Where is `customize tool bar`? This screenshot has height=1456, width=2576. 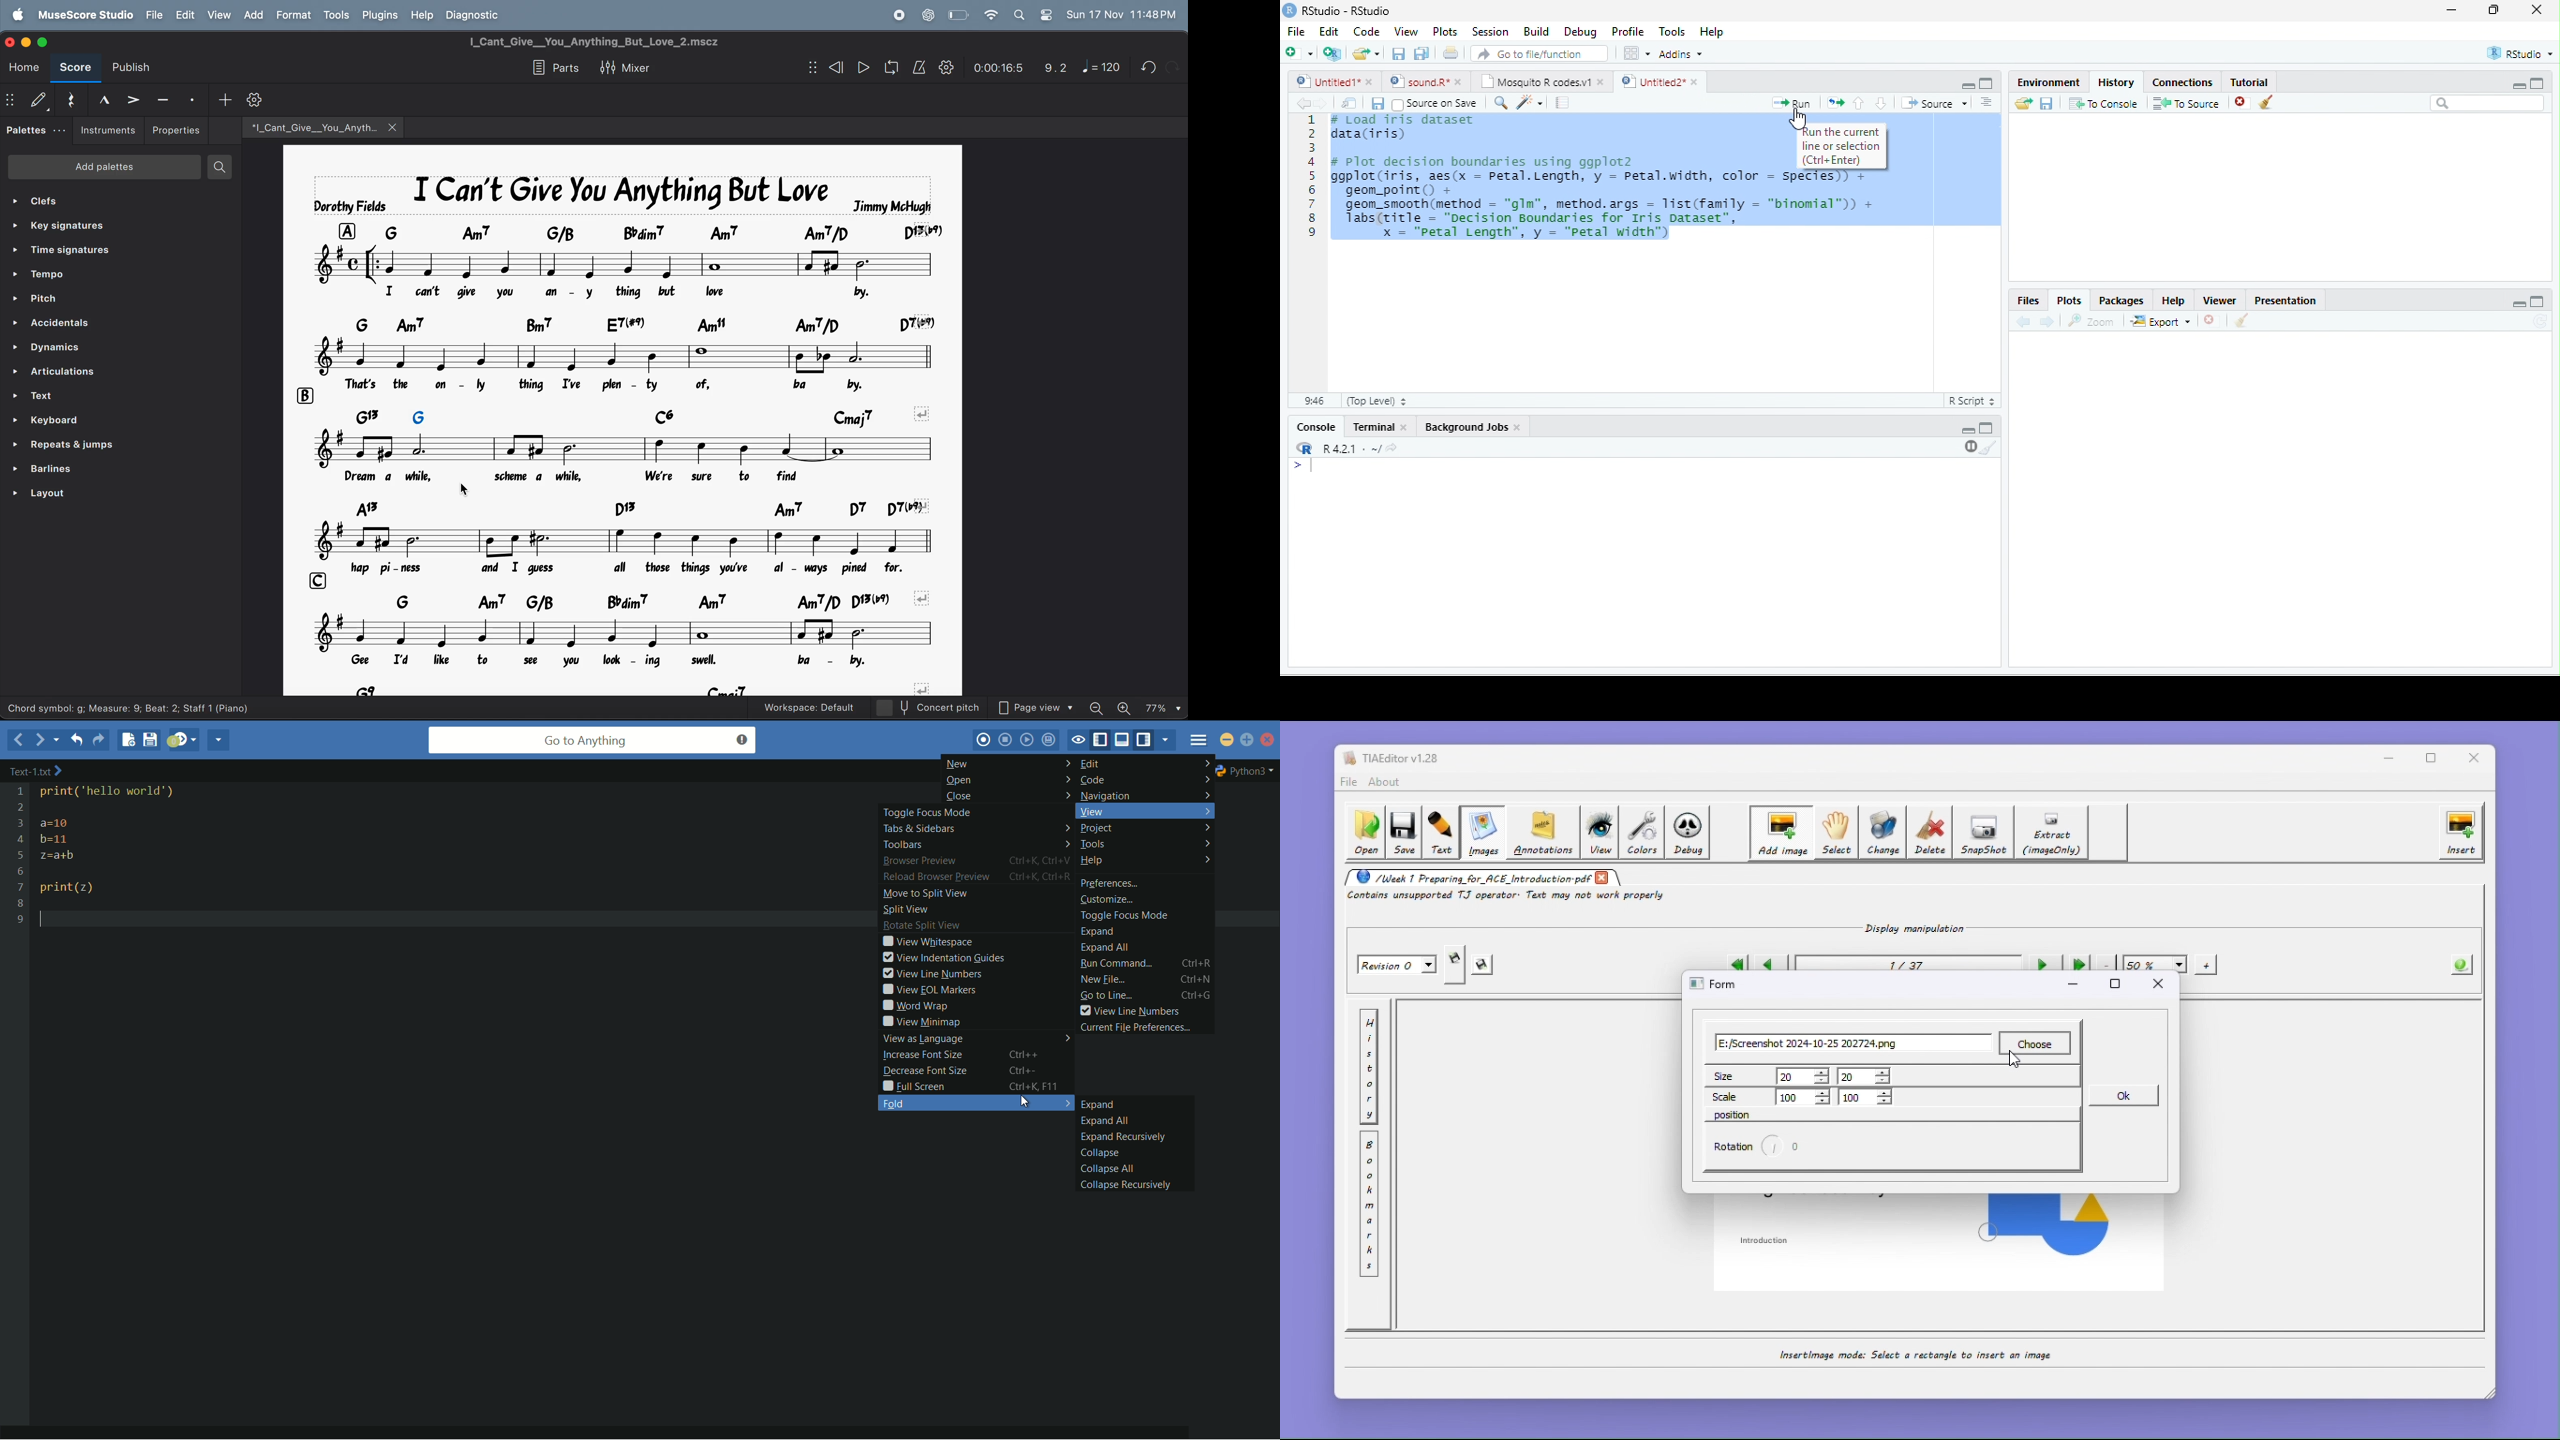
customize tool bar is located at coordinates (267, 99).